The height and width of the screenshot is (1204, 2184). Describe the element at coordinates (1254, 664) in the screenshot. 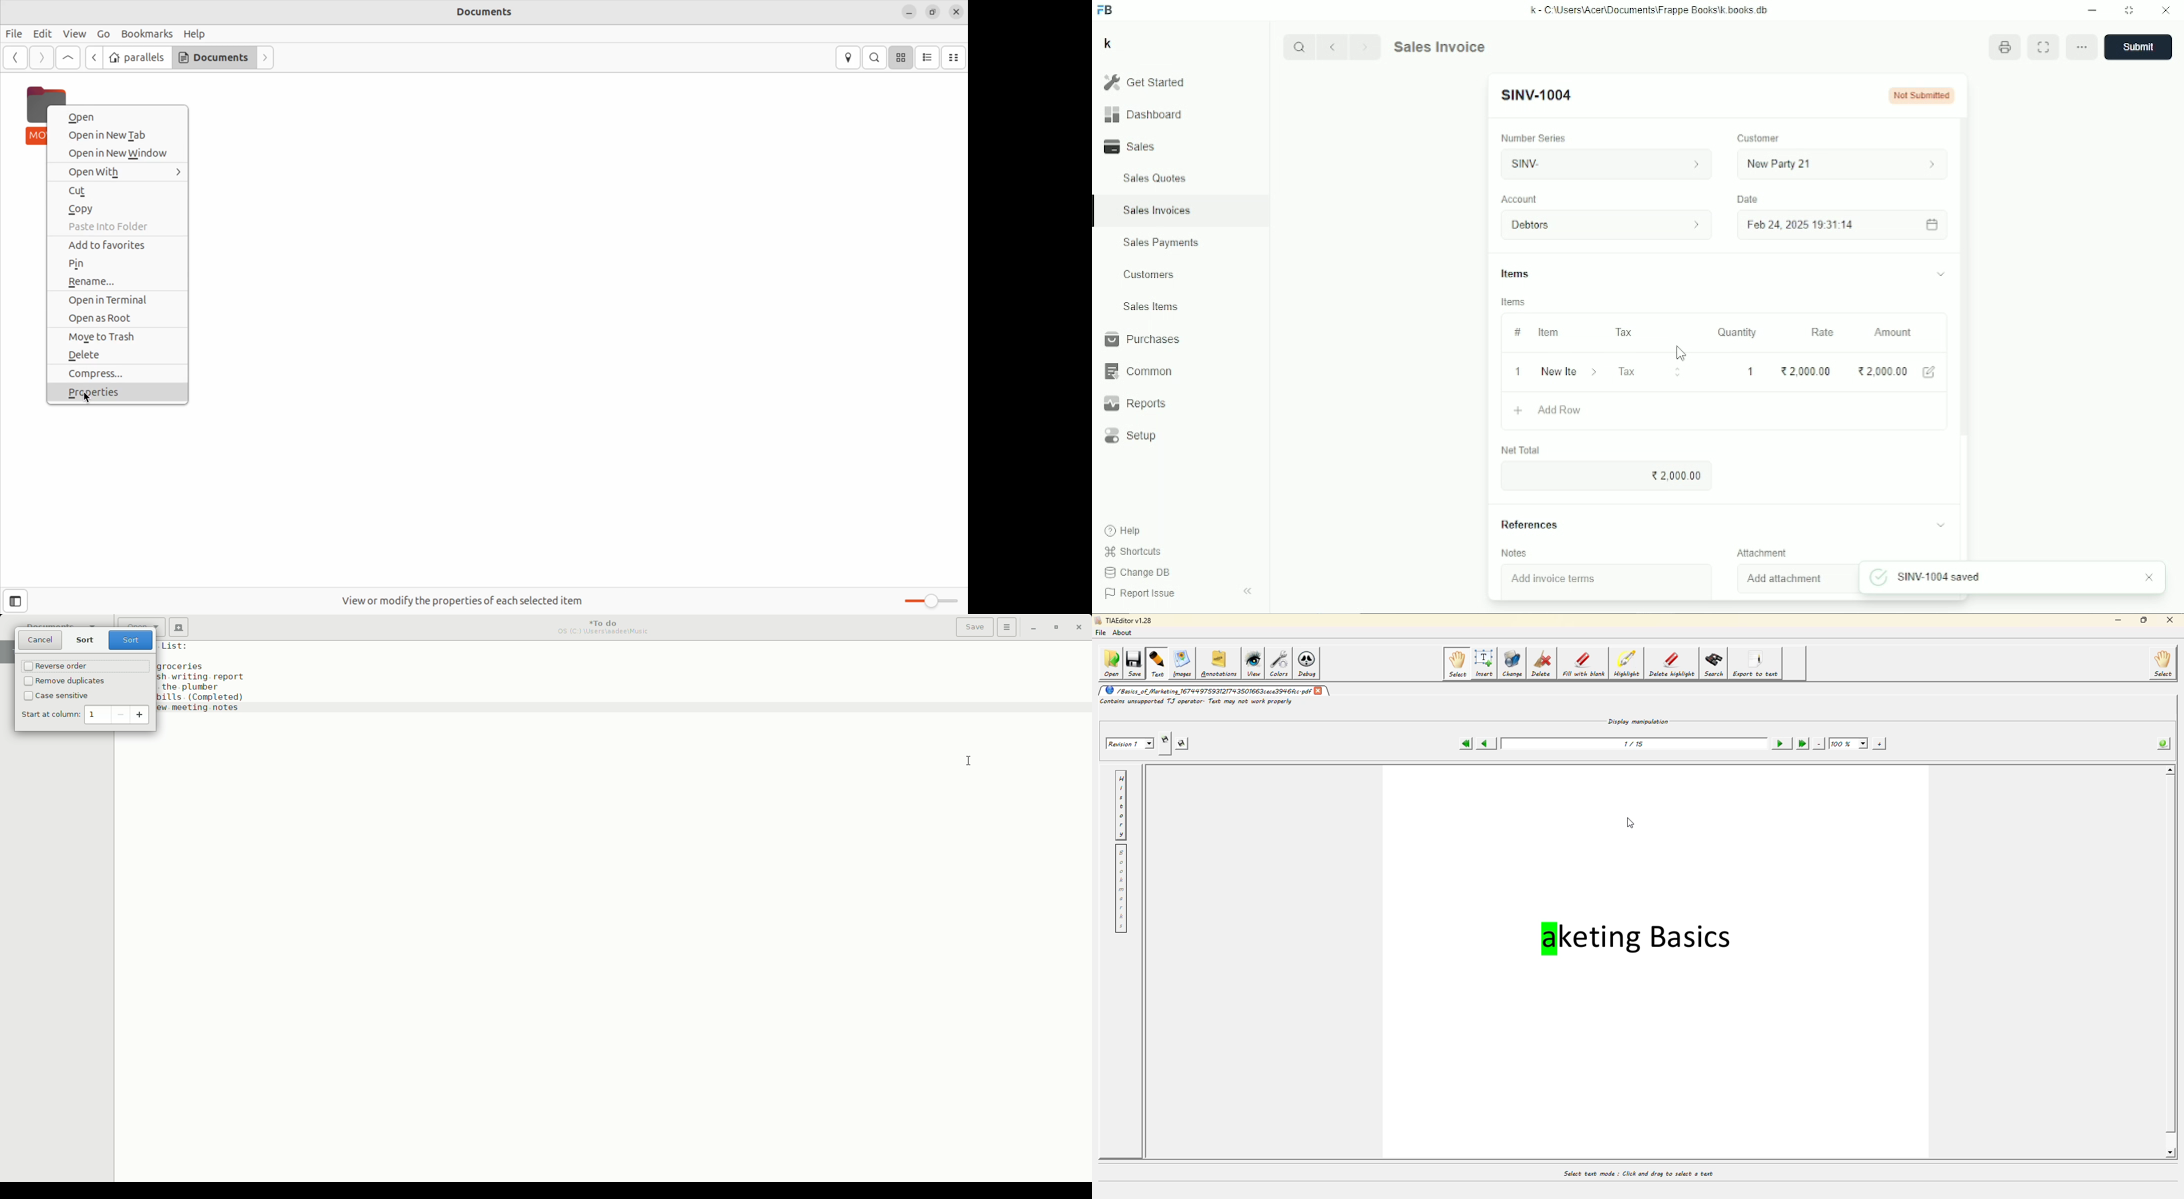

I see `view` at that location.